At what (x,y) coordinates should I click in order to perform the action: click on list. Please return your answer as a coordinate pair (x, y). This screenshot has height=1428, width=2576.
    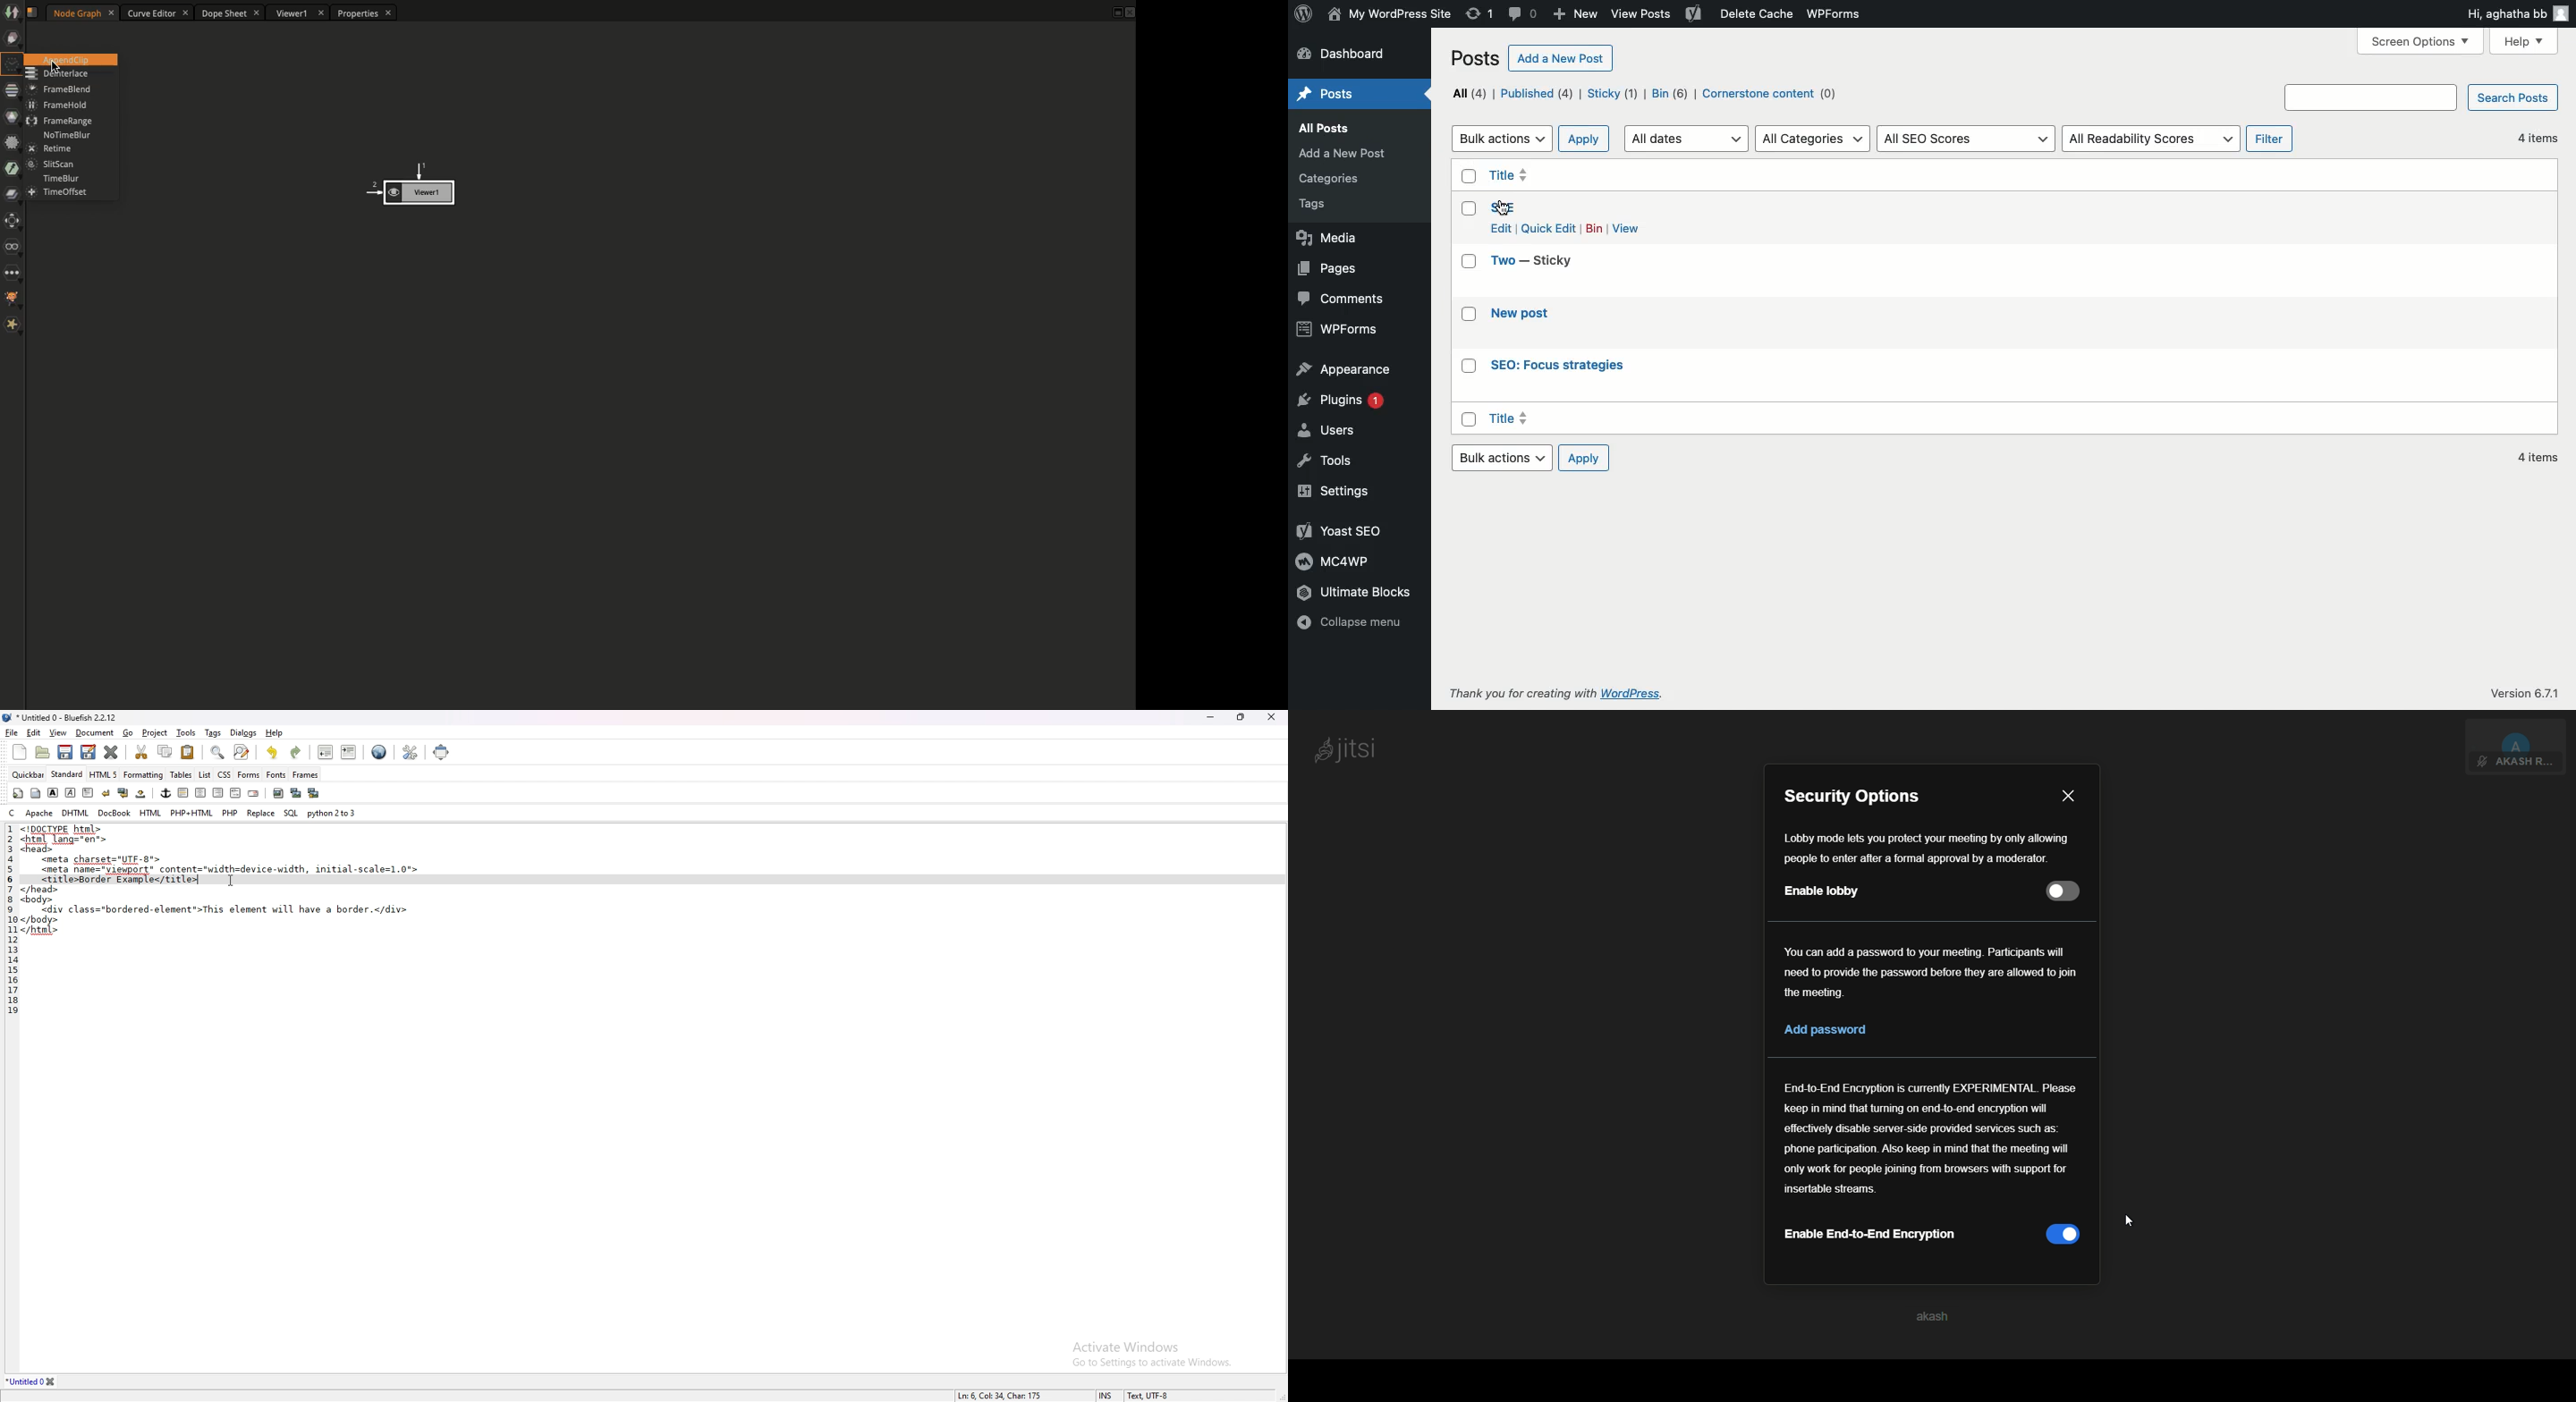
    Looking at the image, I should click on (205, 775).